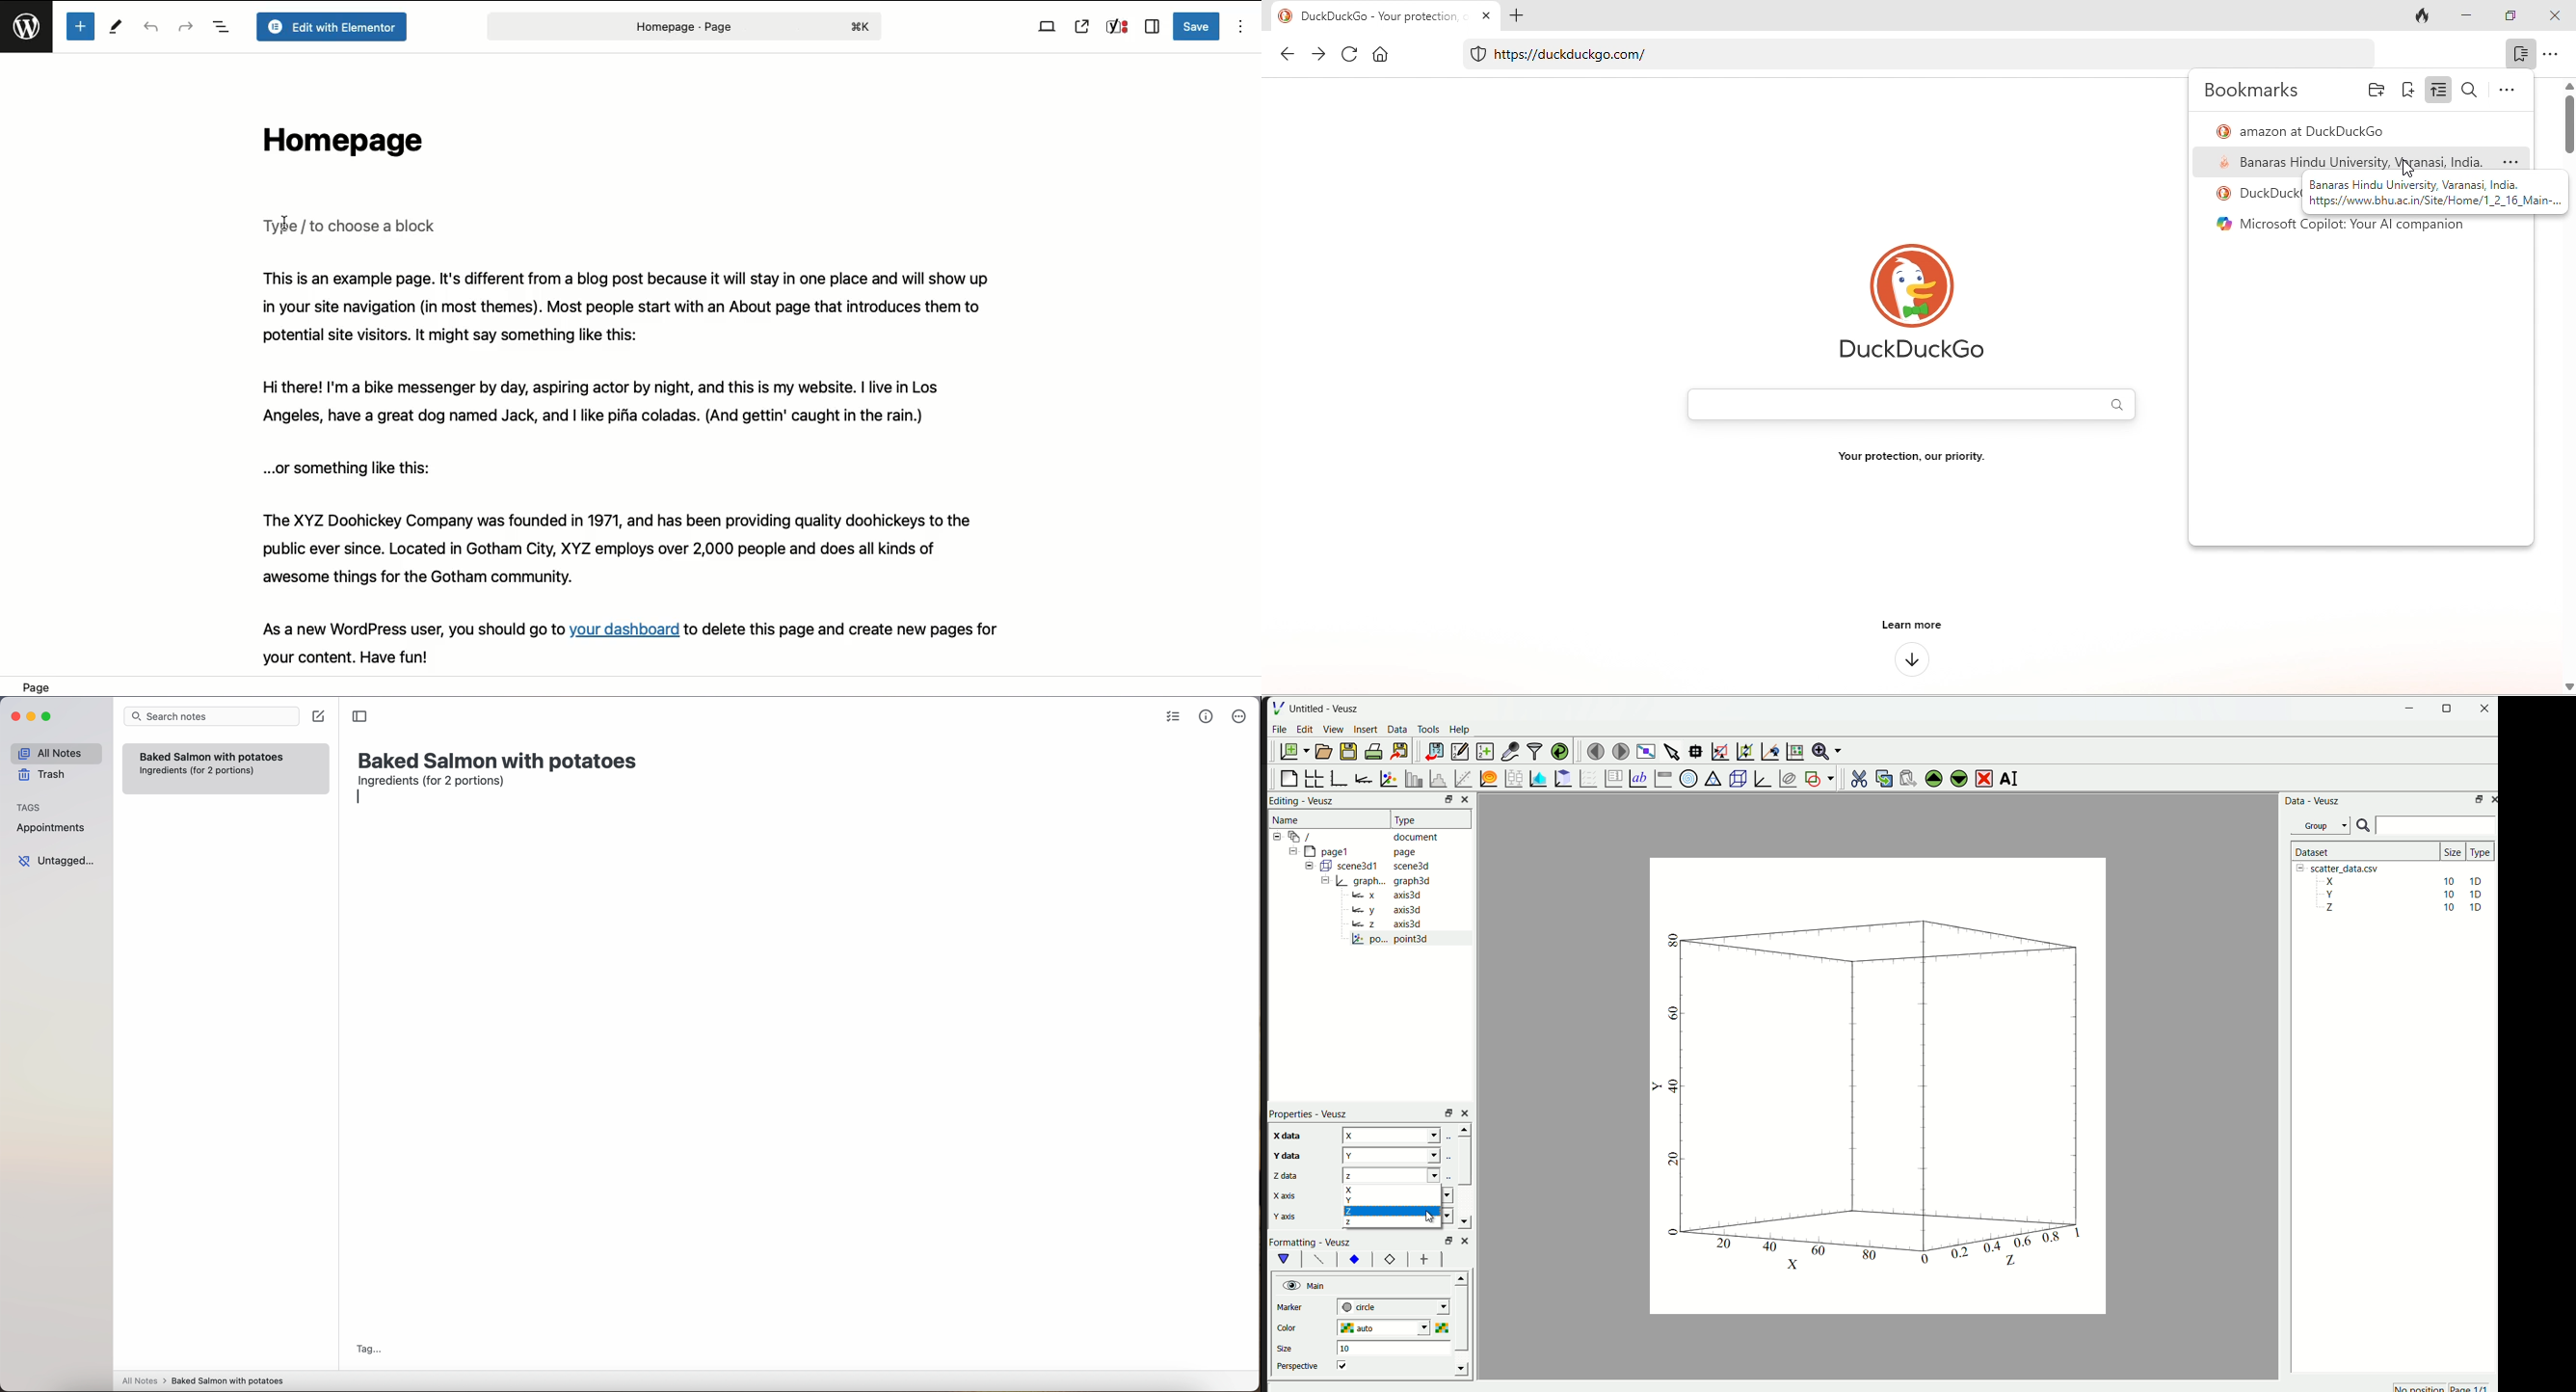 This screenshot has width=2576, height=1400. What do you see at coordinates (1533, 750) in the screenshot?
I see `filter data` at bounding box center [1533, 750].